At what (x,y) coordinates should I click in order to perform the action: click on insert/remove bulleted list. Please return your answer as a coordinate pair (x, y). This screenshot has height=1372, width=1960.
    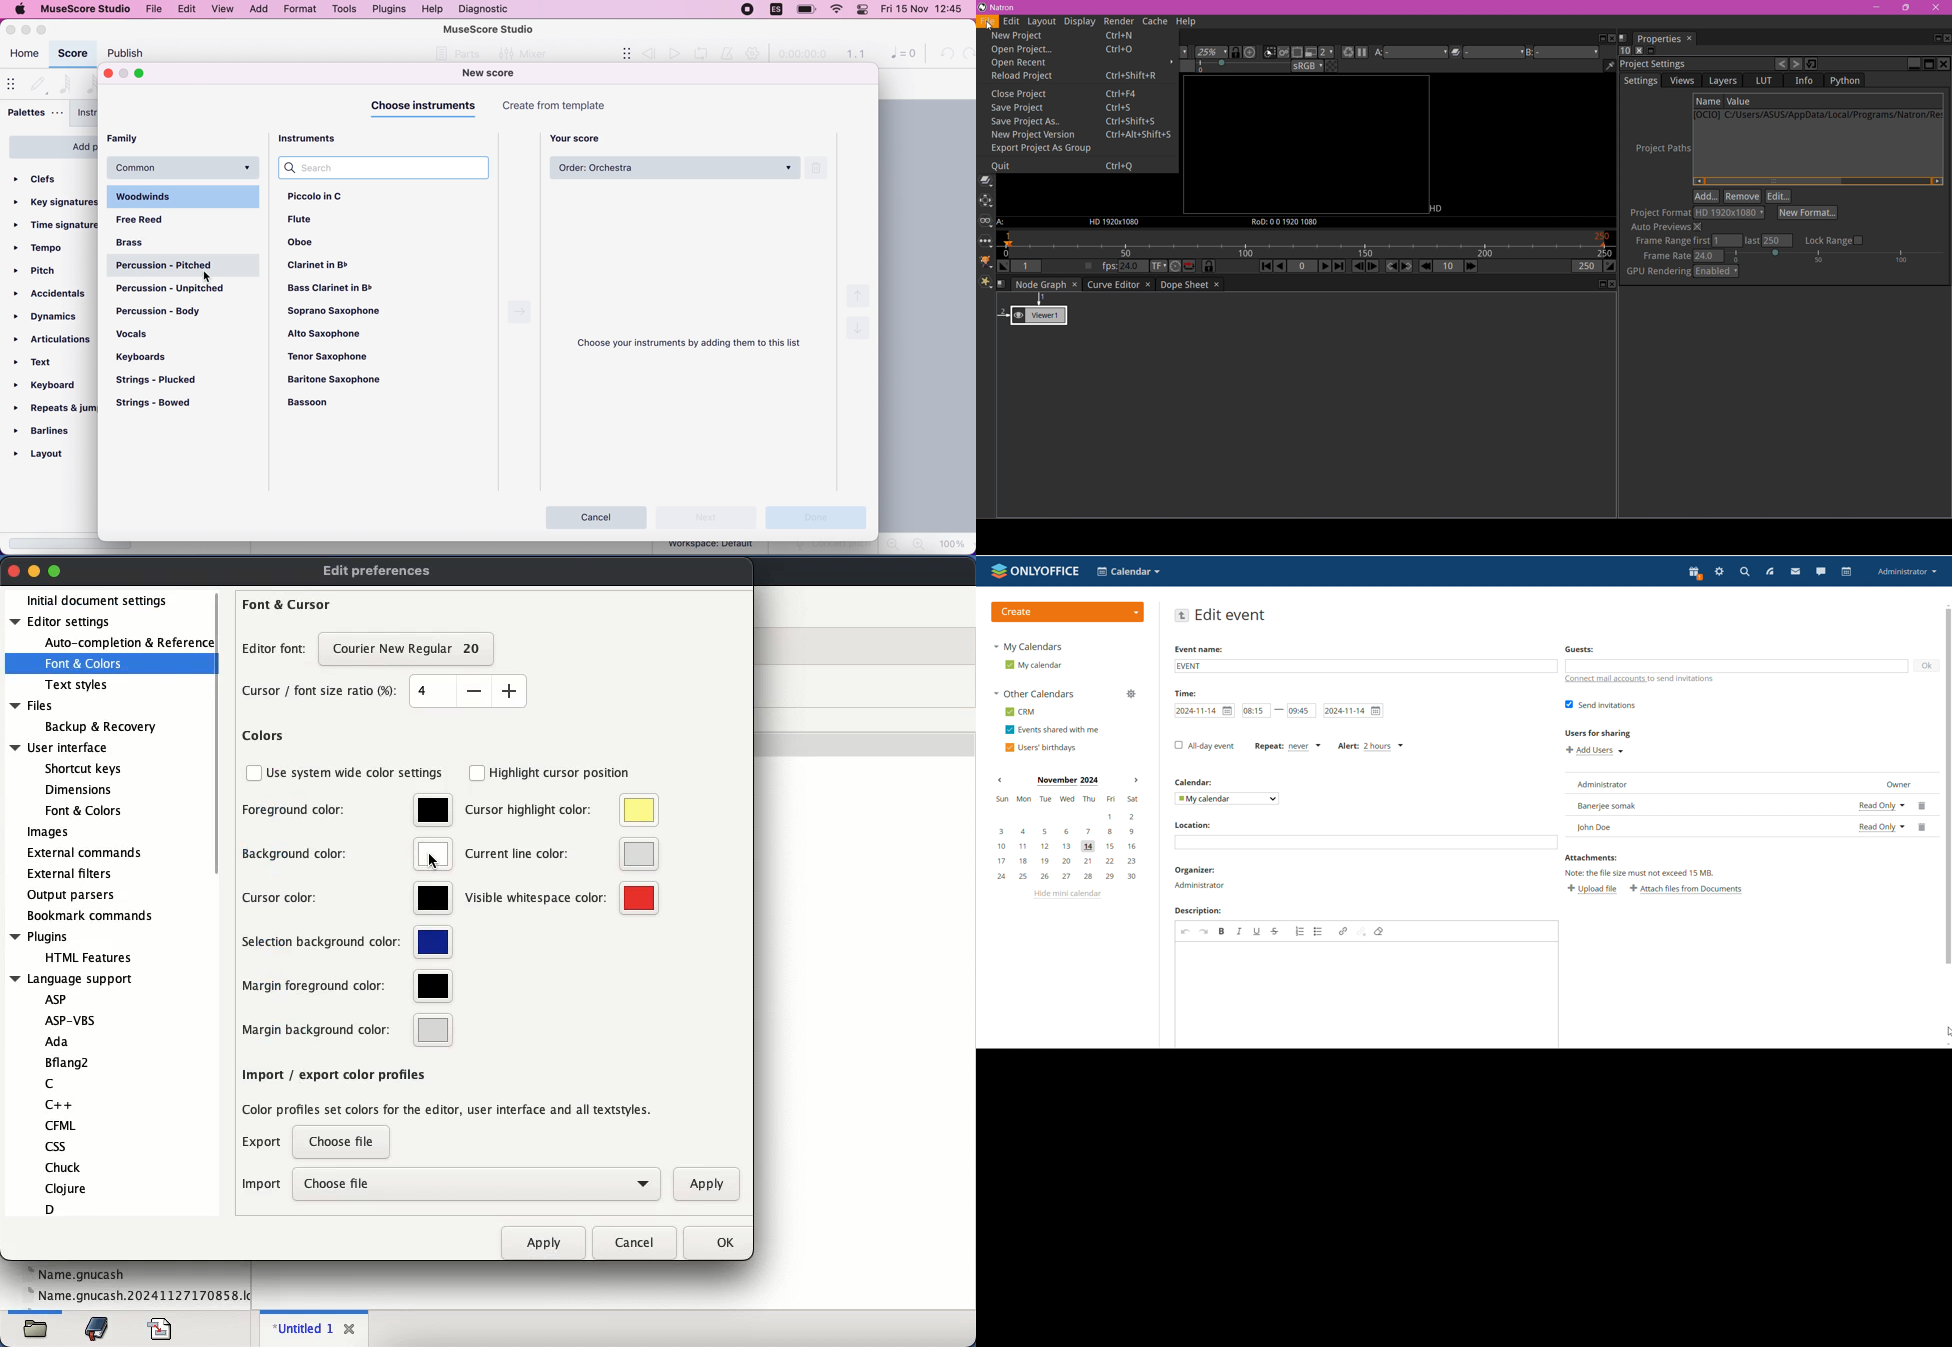
    Looking at the image, I should click on (1318, 931).